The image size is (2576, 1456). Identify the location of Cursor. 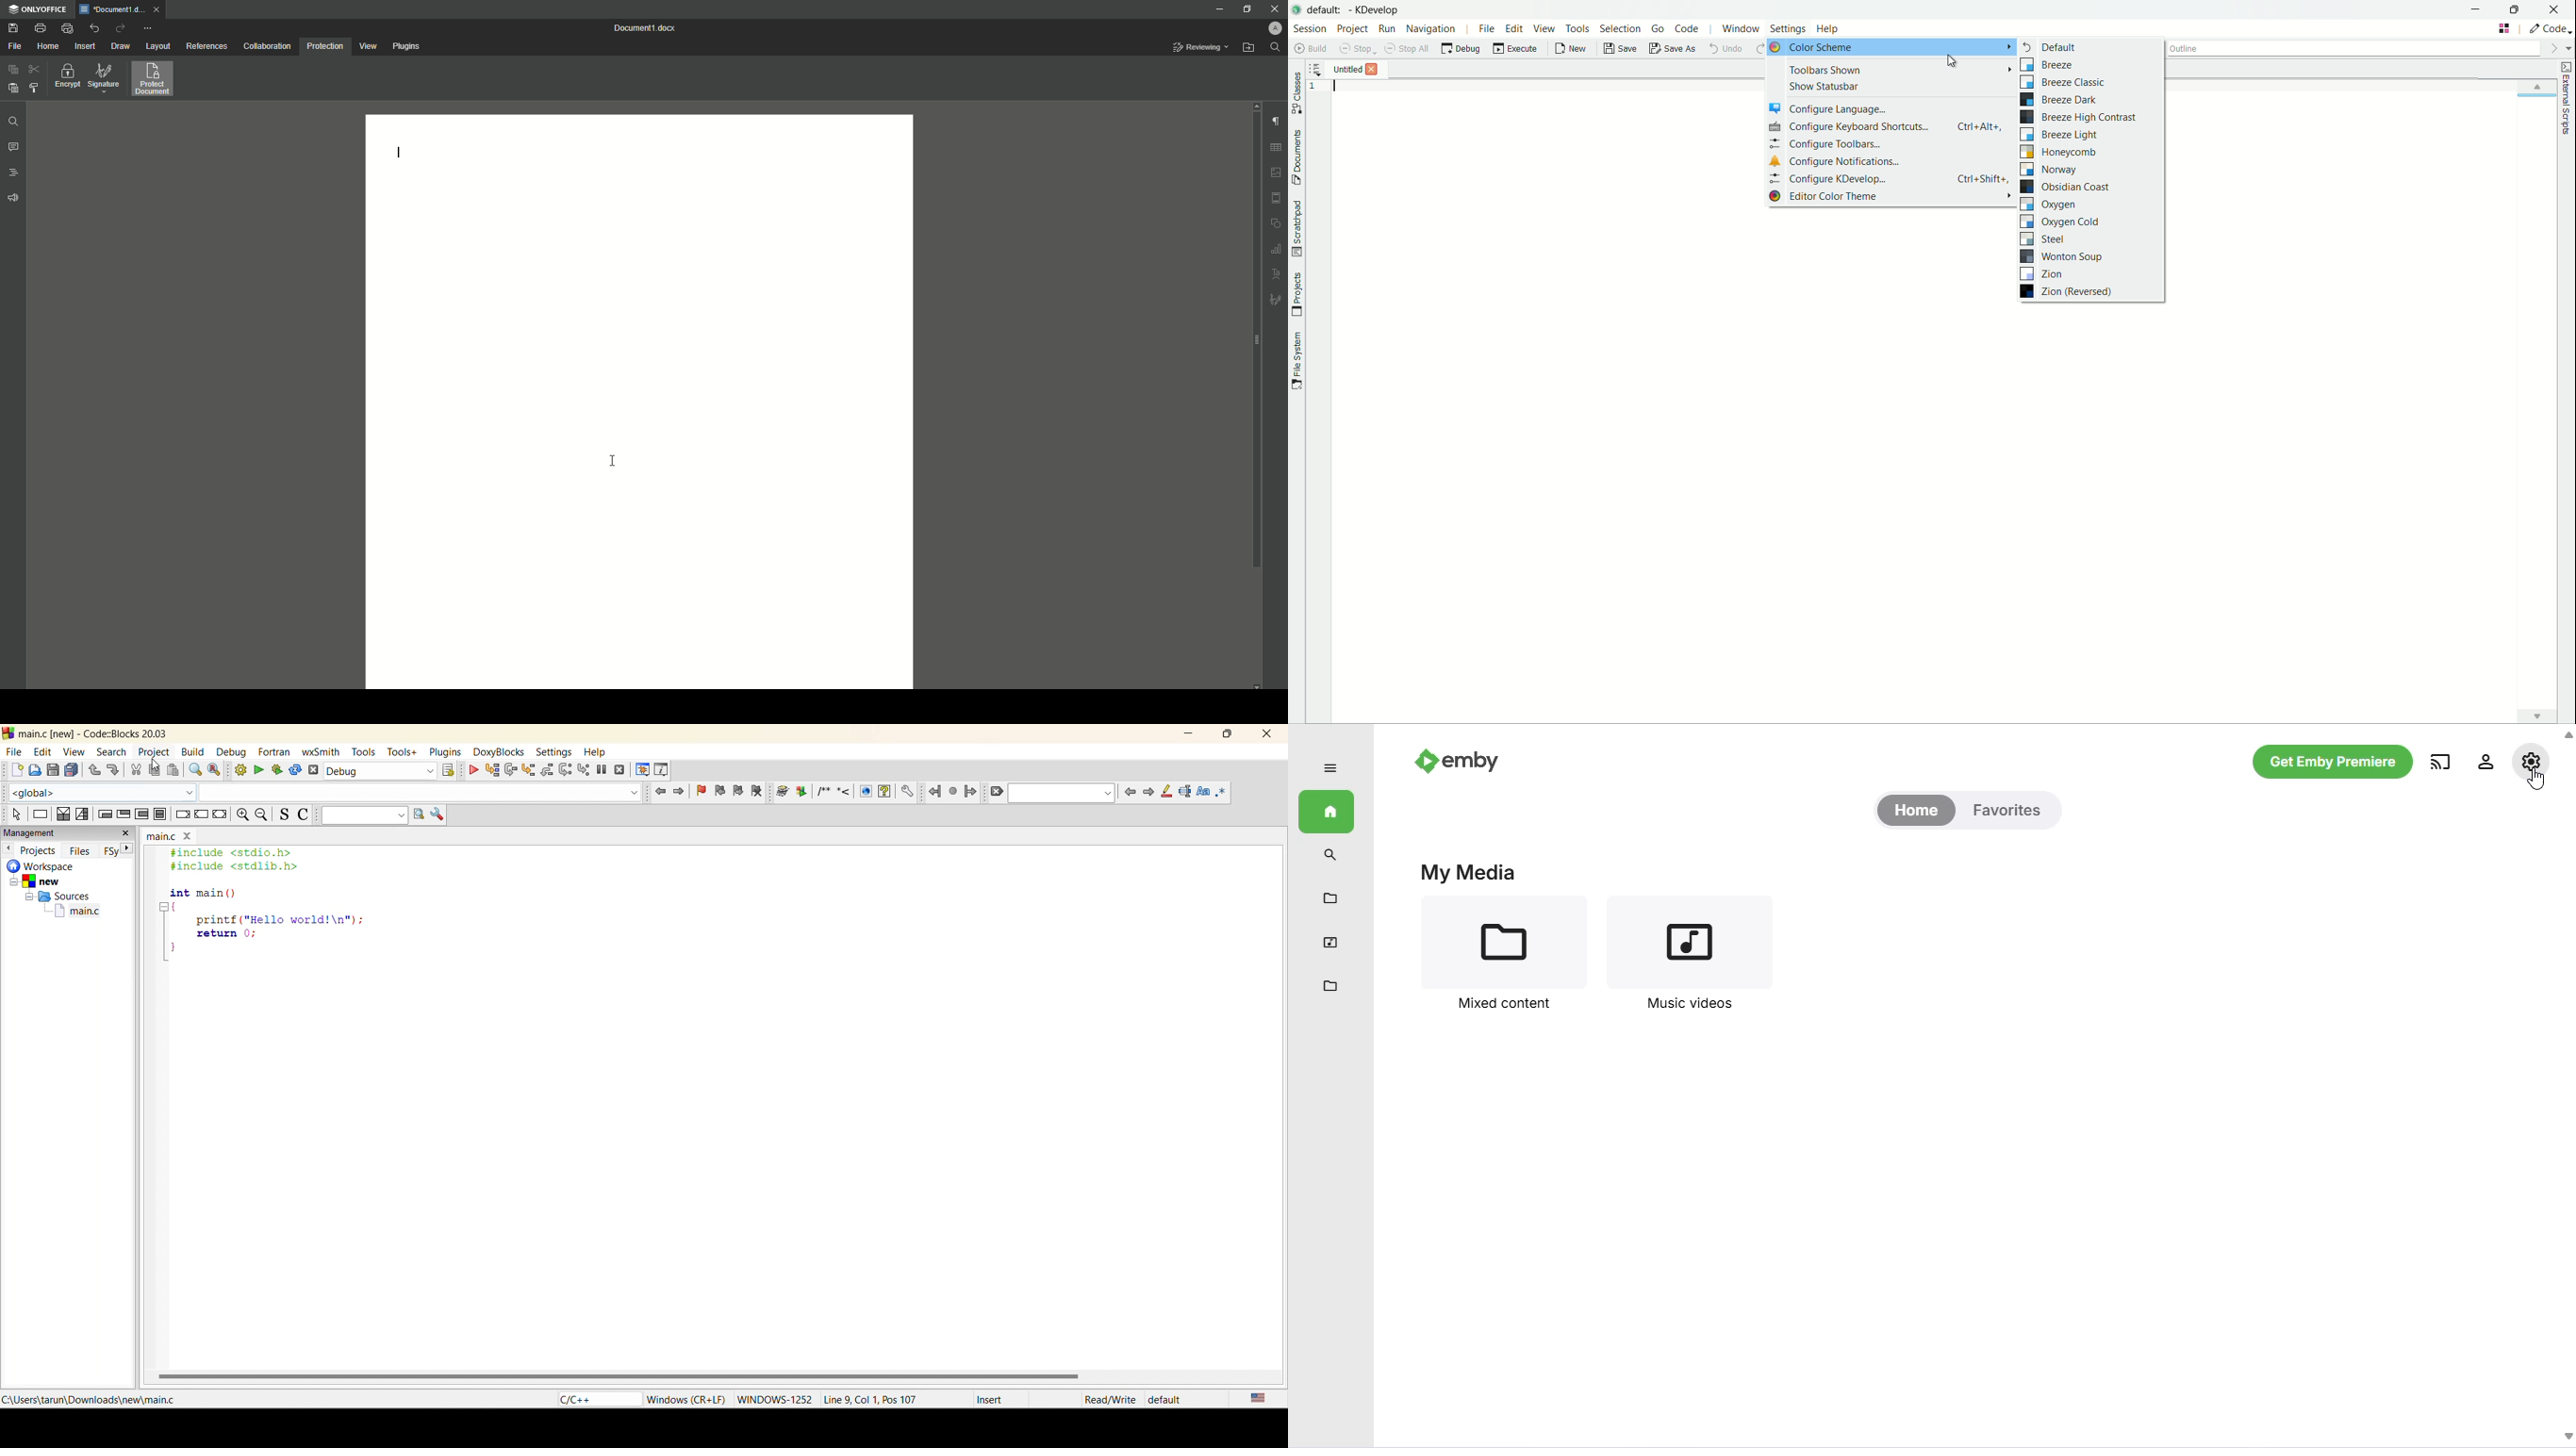
(155, 767).